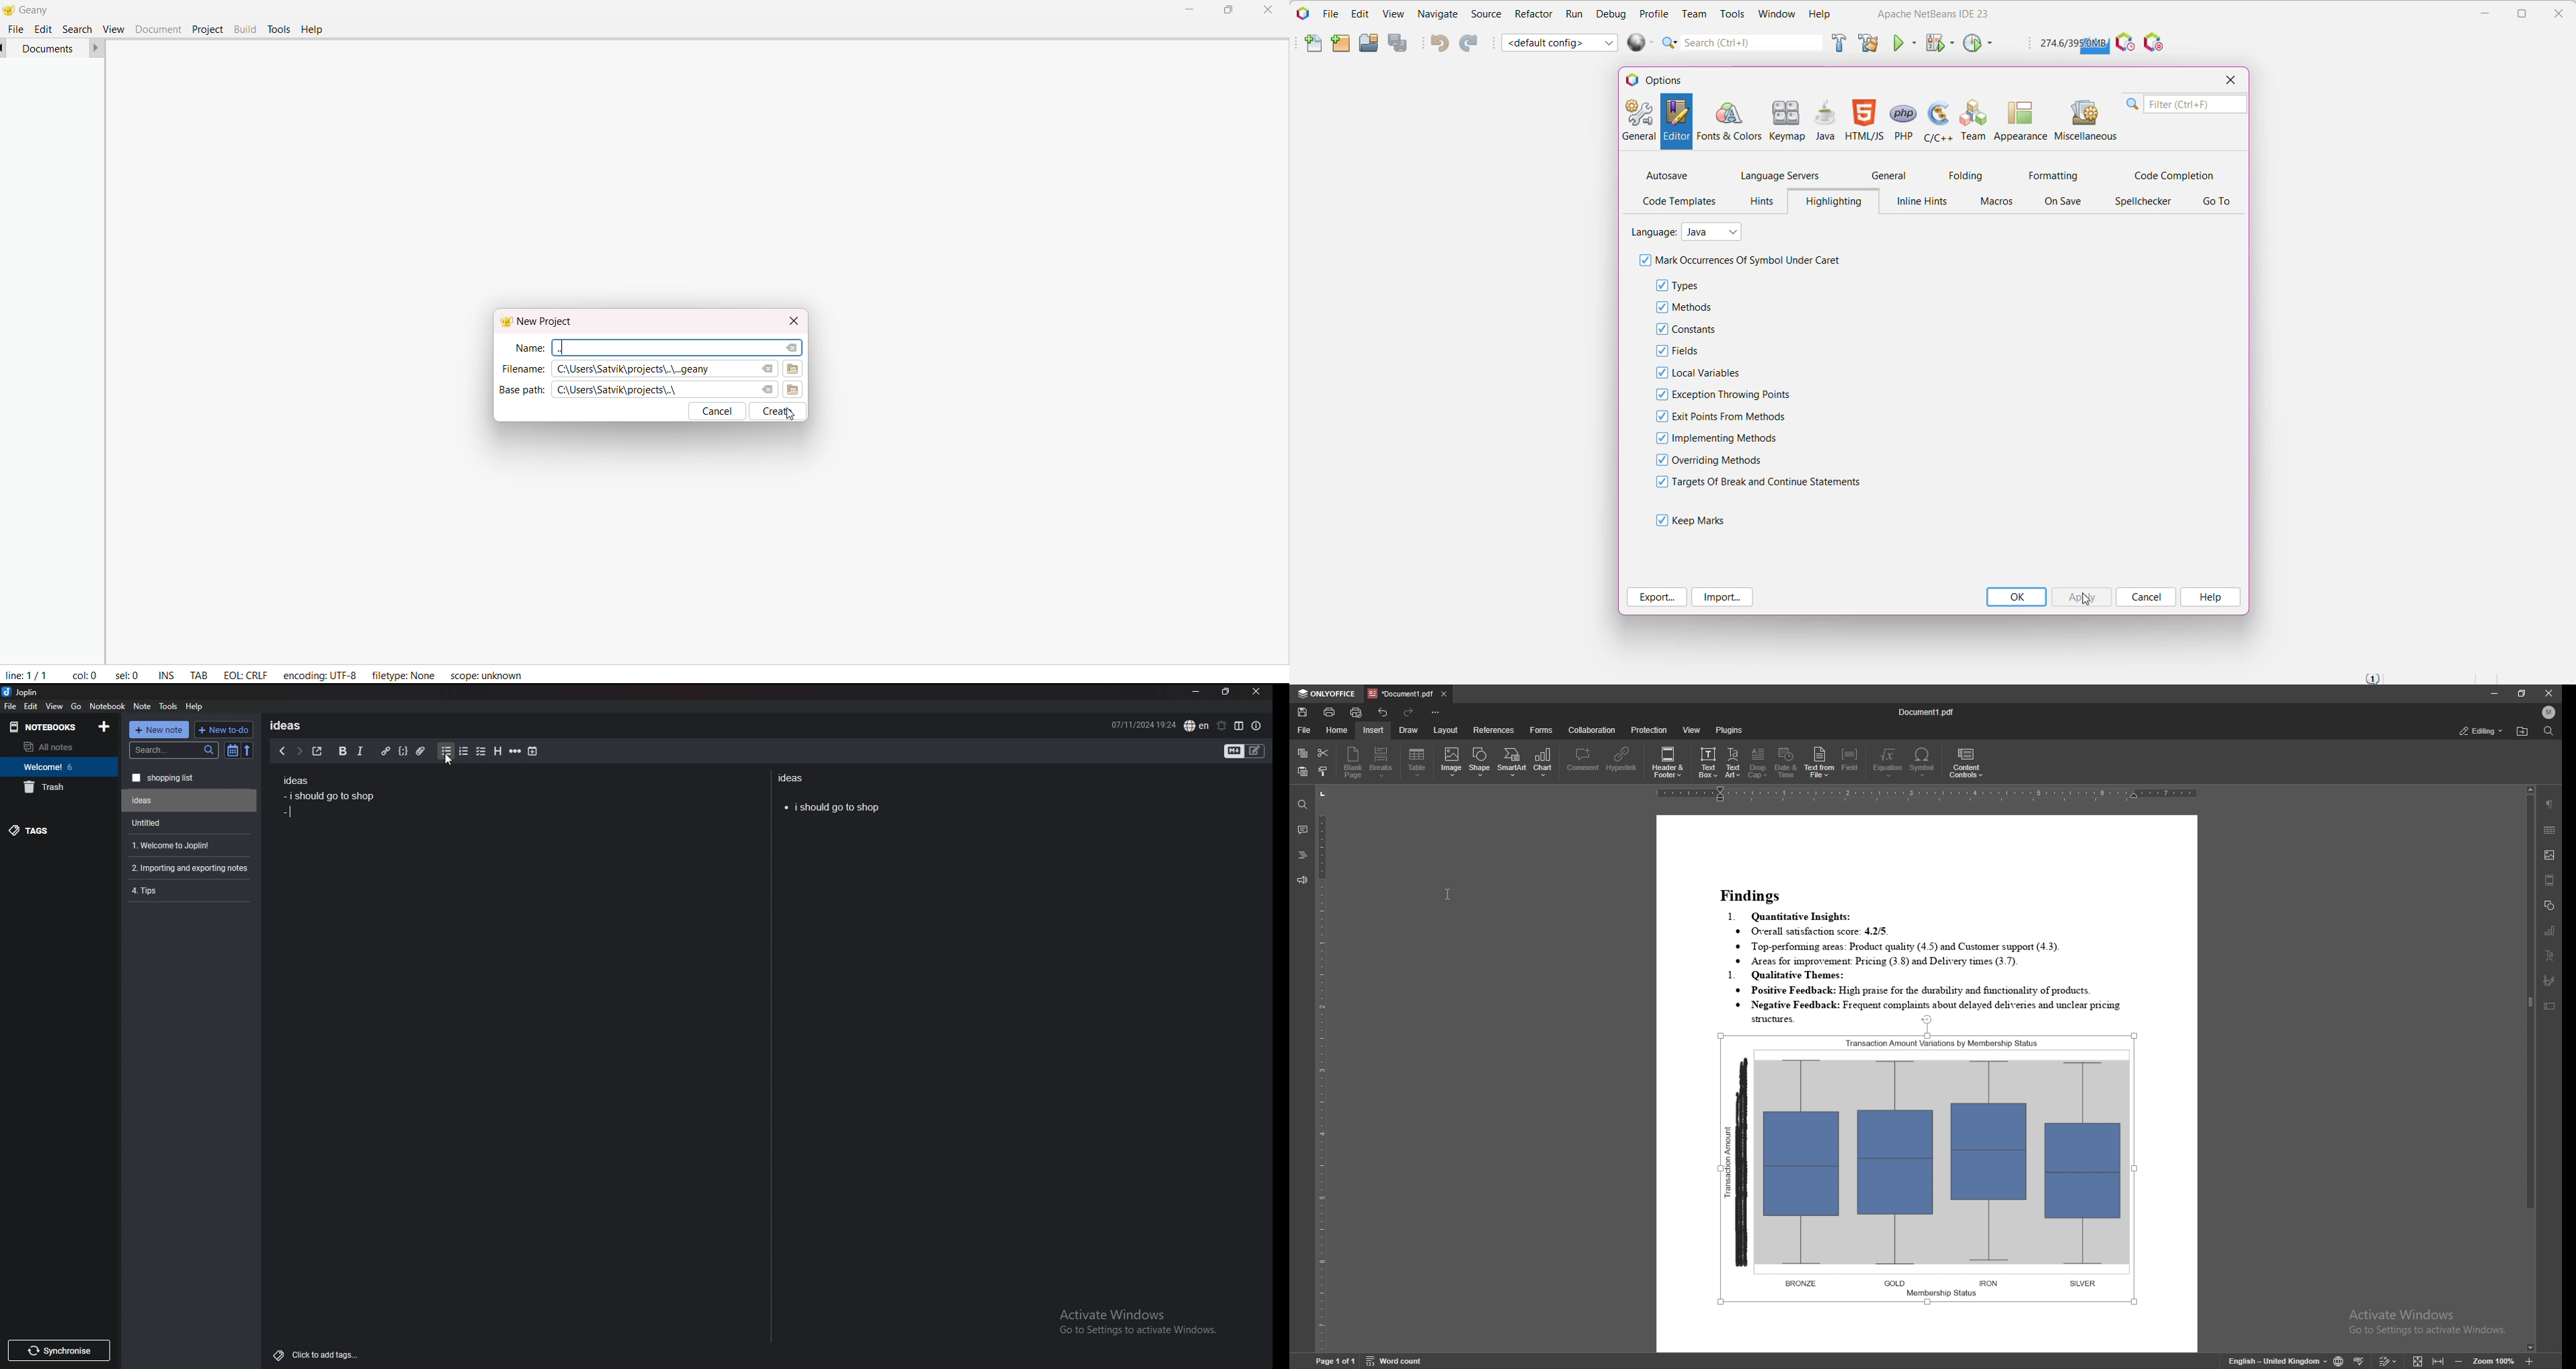 The width and height of the screenshot is (2576, 1372). I want to click on view, so click(112, 28).